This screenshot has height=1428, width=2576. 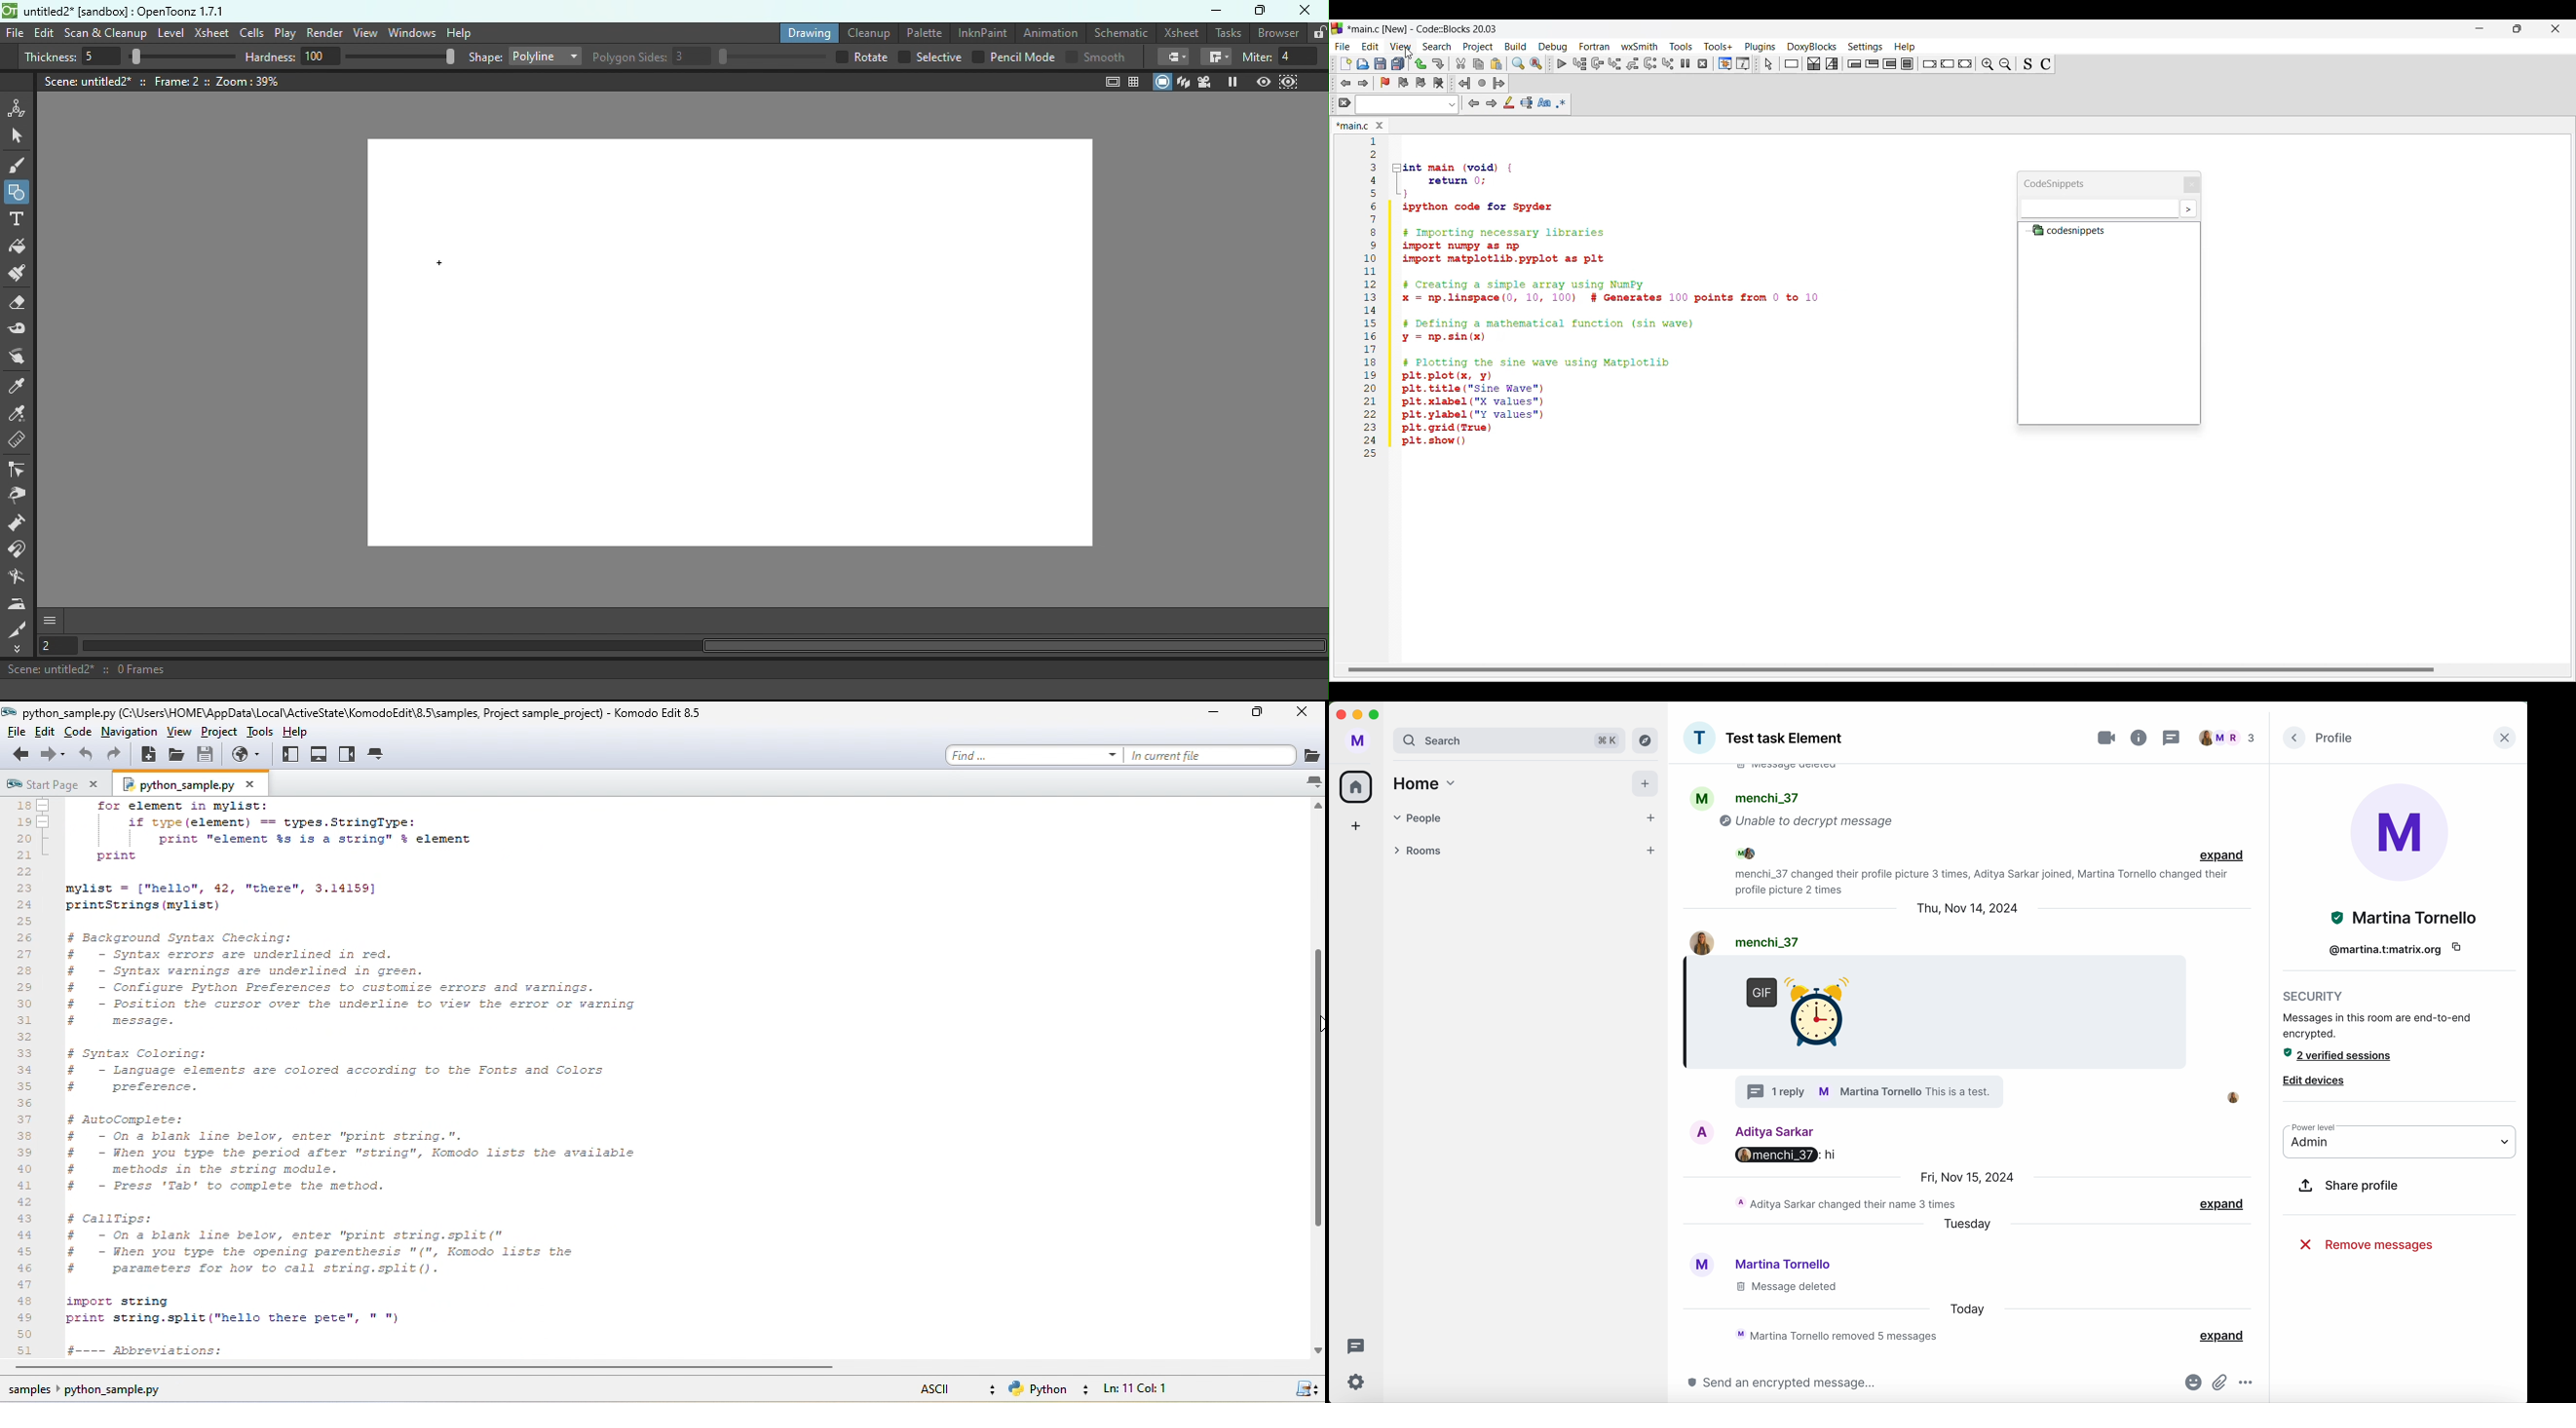 I want to click on threads, so click(x=2175, y=738).